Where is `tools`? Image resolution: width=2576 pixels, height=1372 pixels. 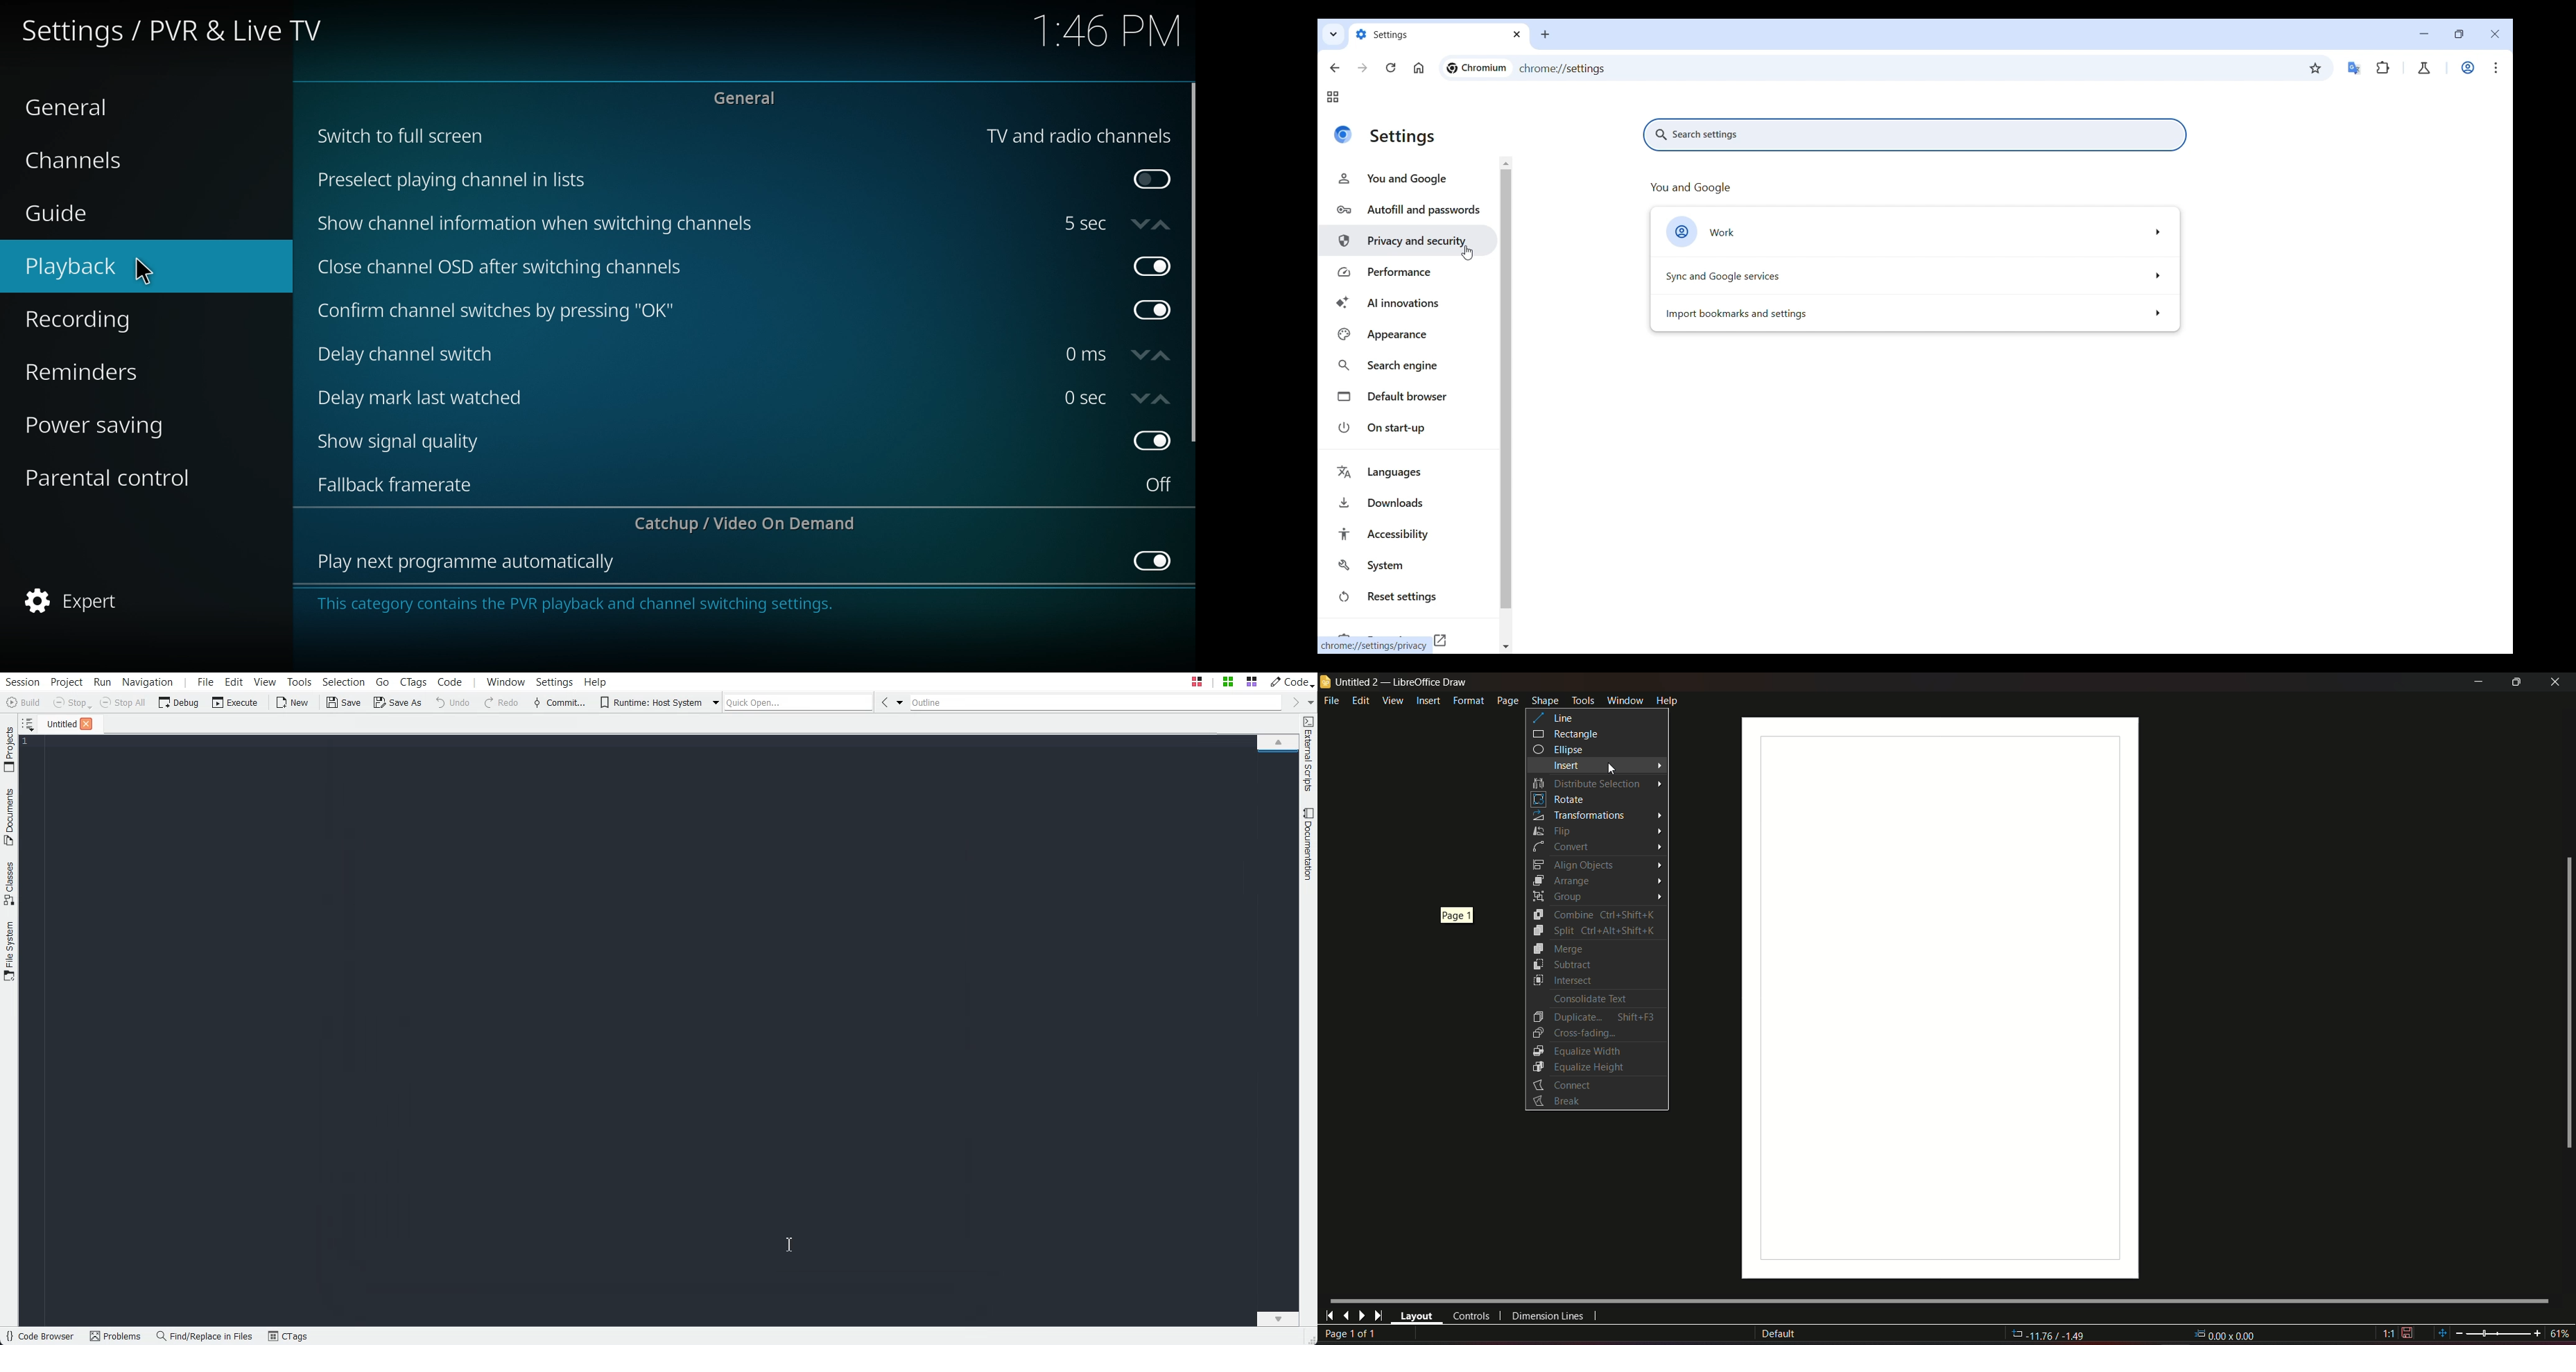 tools is located at coordinates (1582, 699).